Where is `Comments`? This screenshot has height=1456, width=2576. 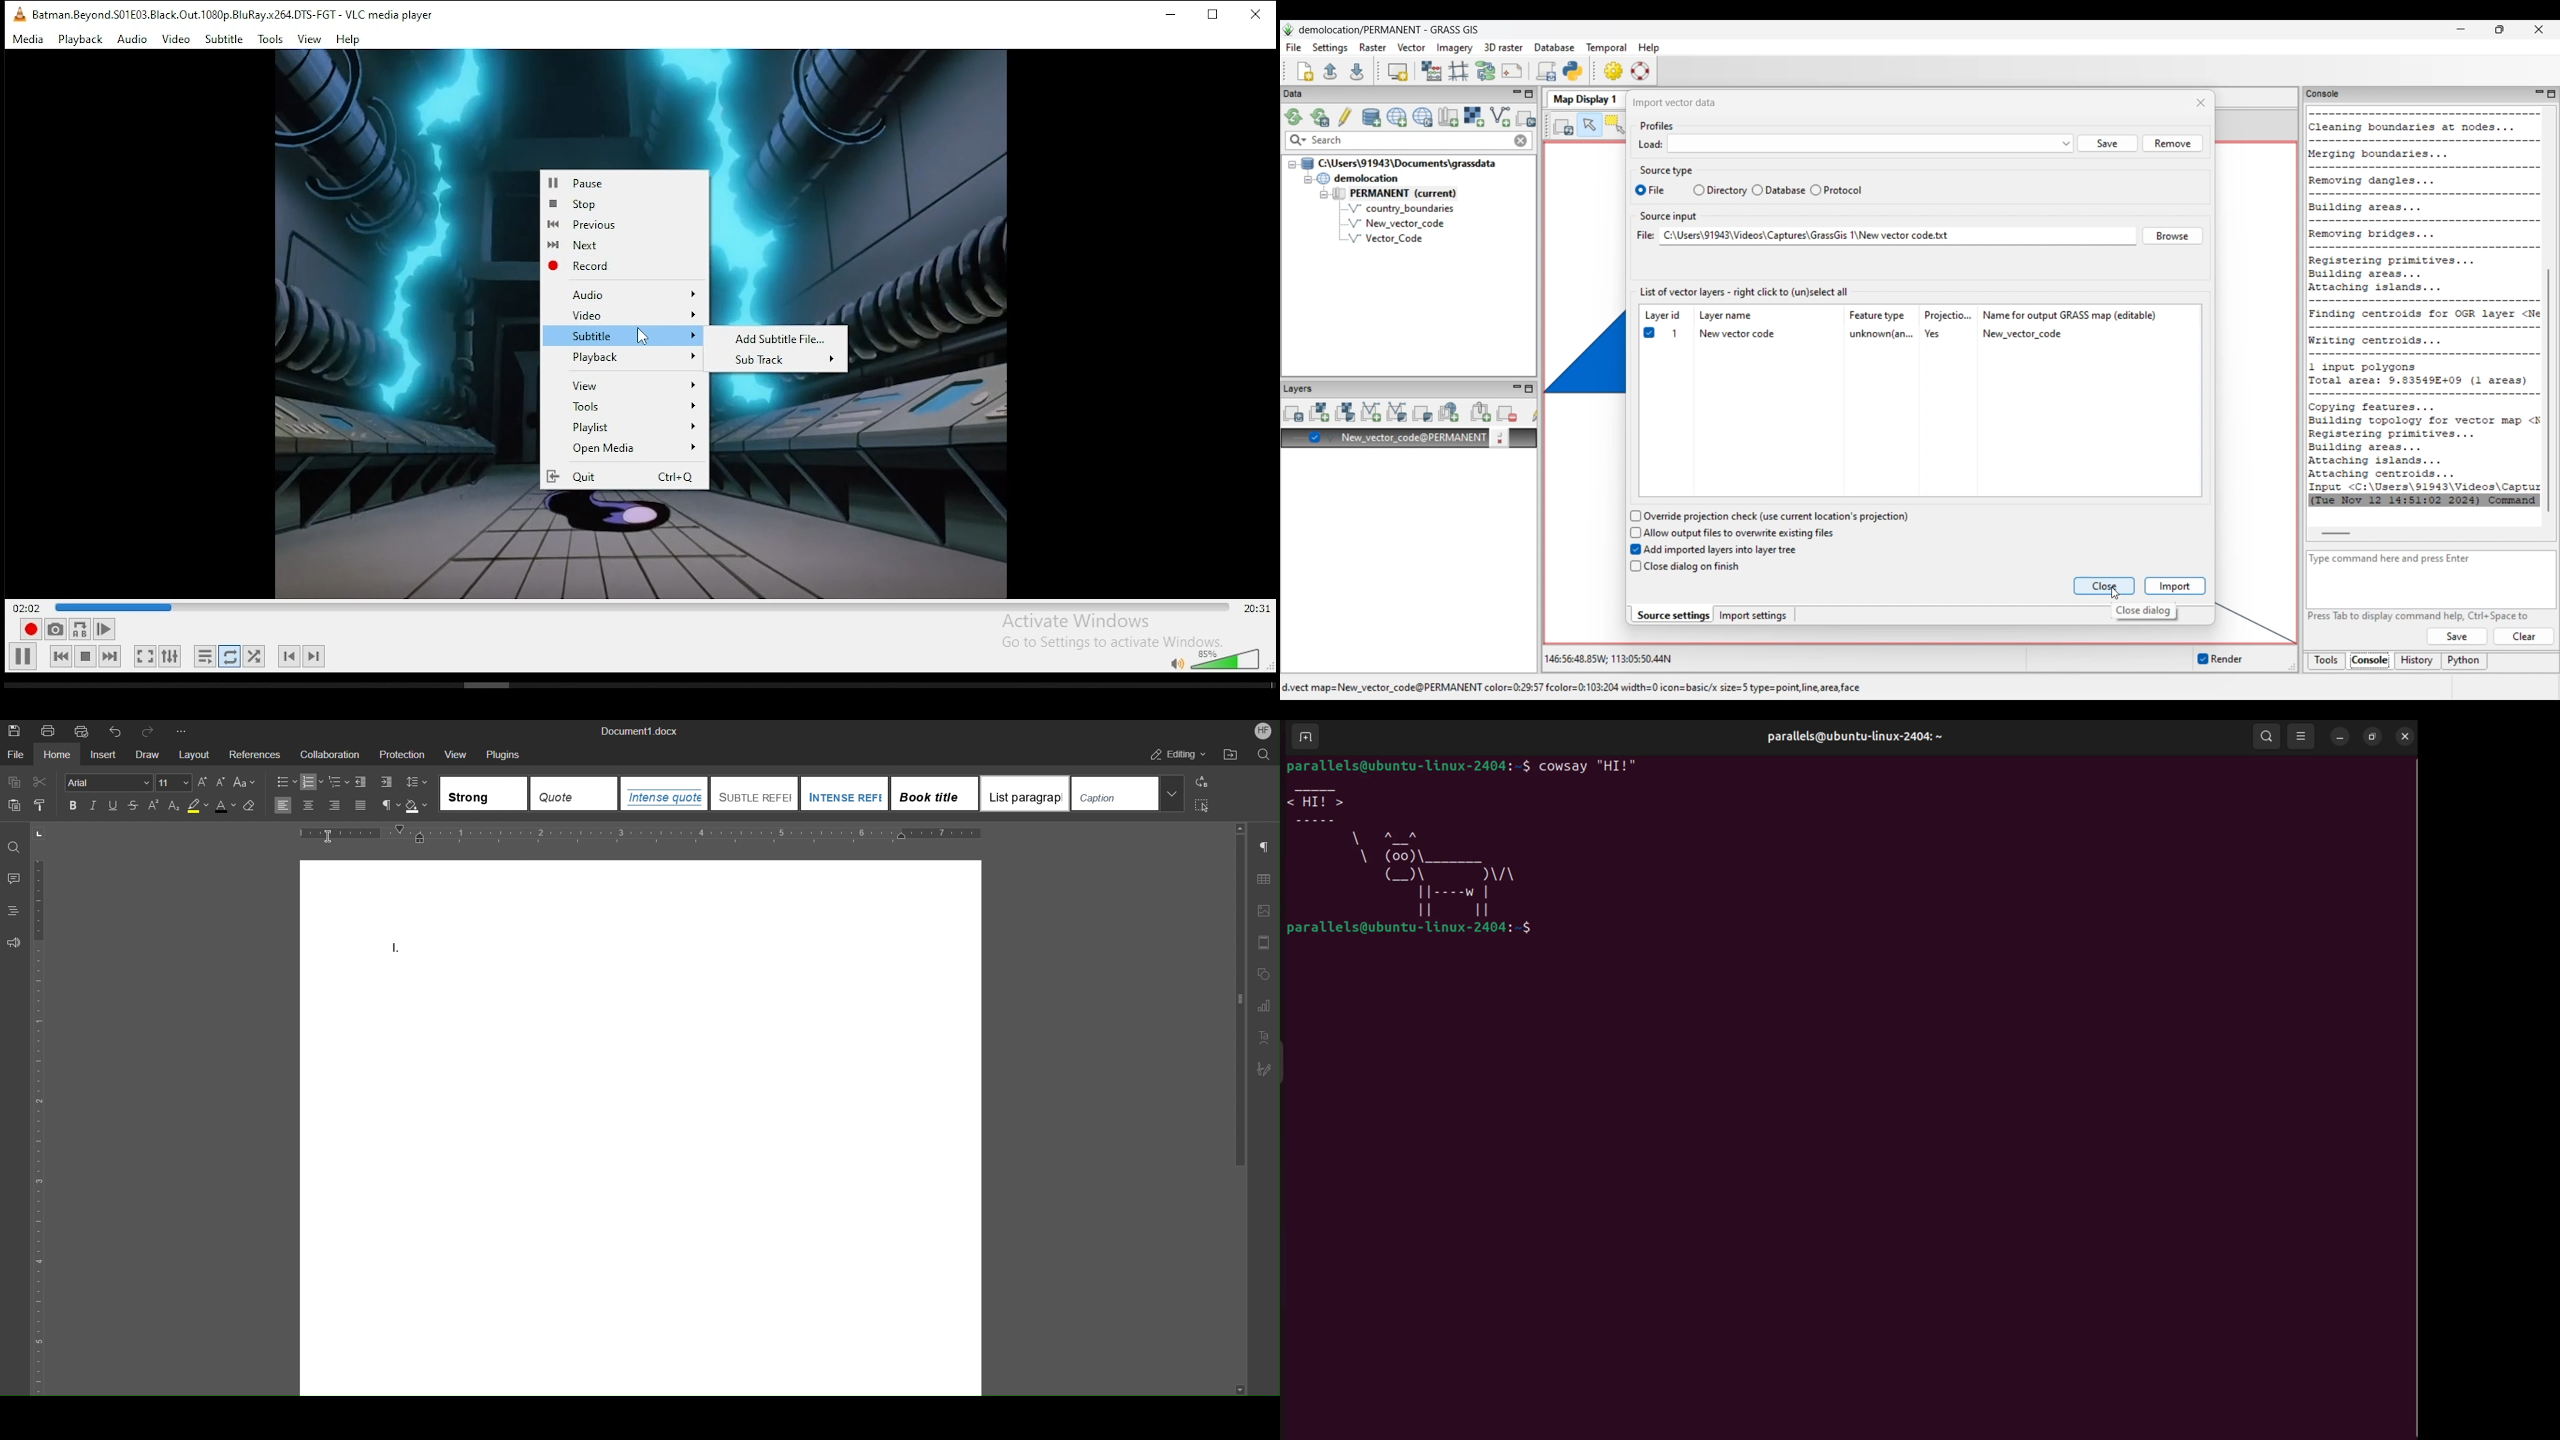 Comments is located at coordinates (15, 879).